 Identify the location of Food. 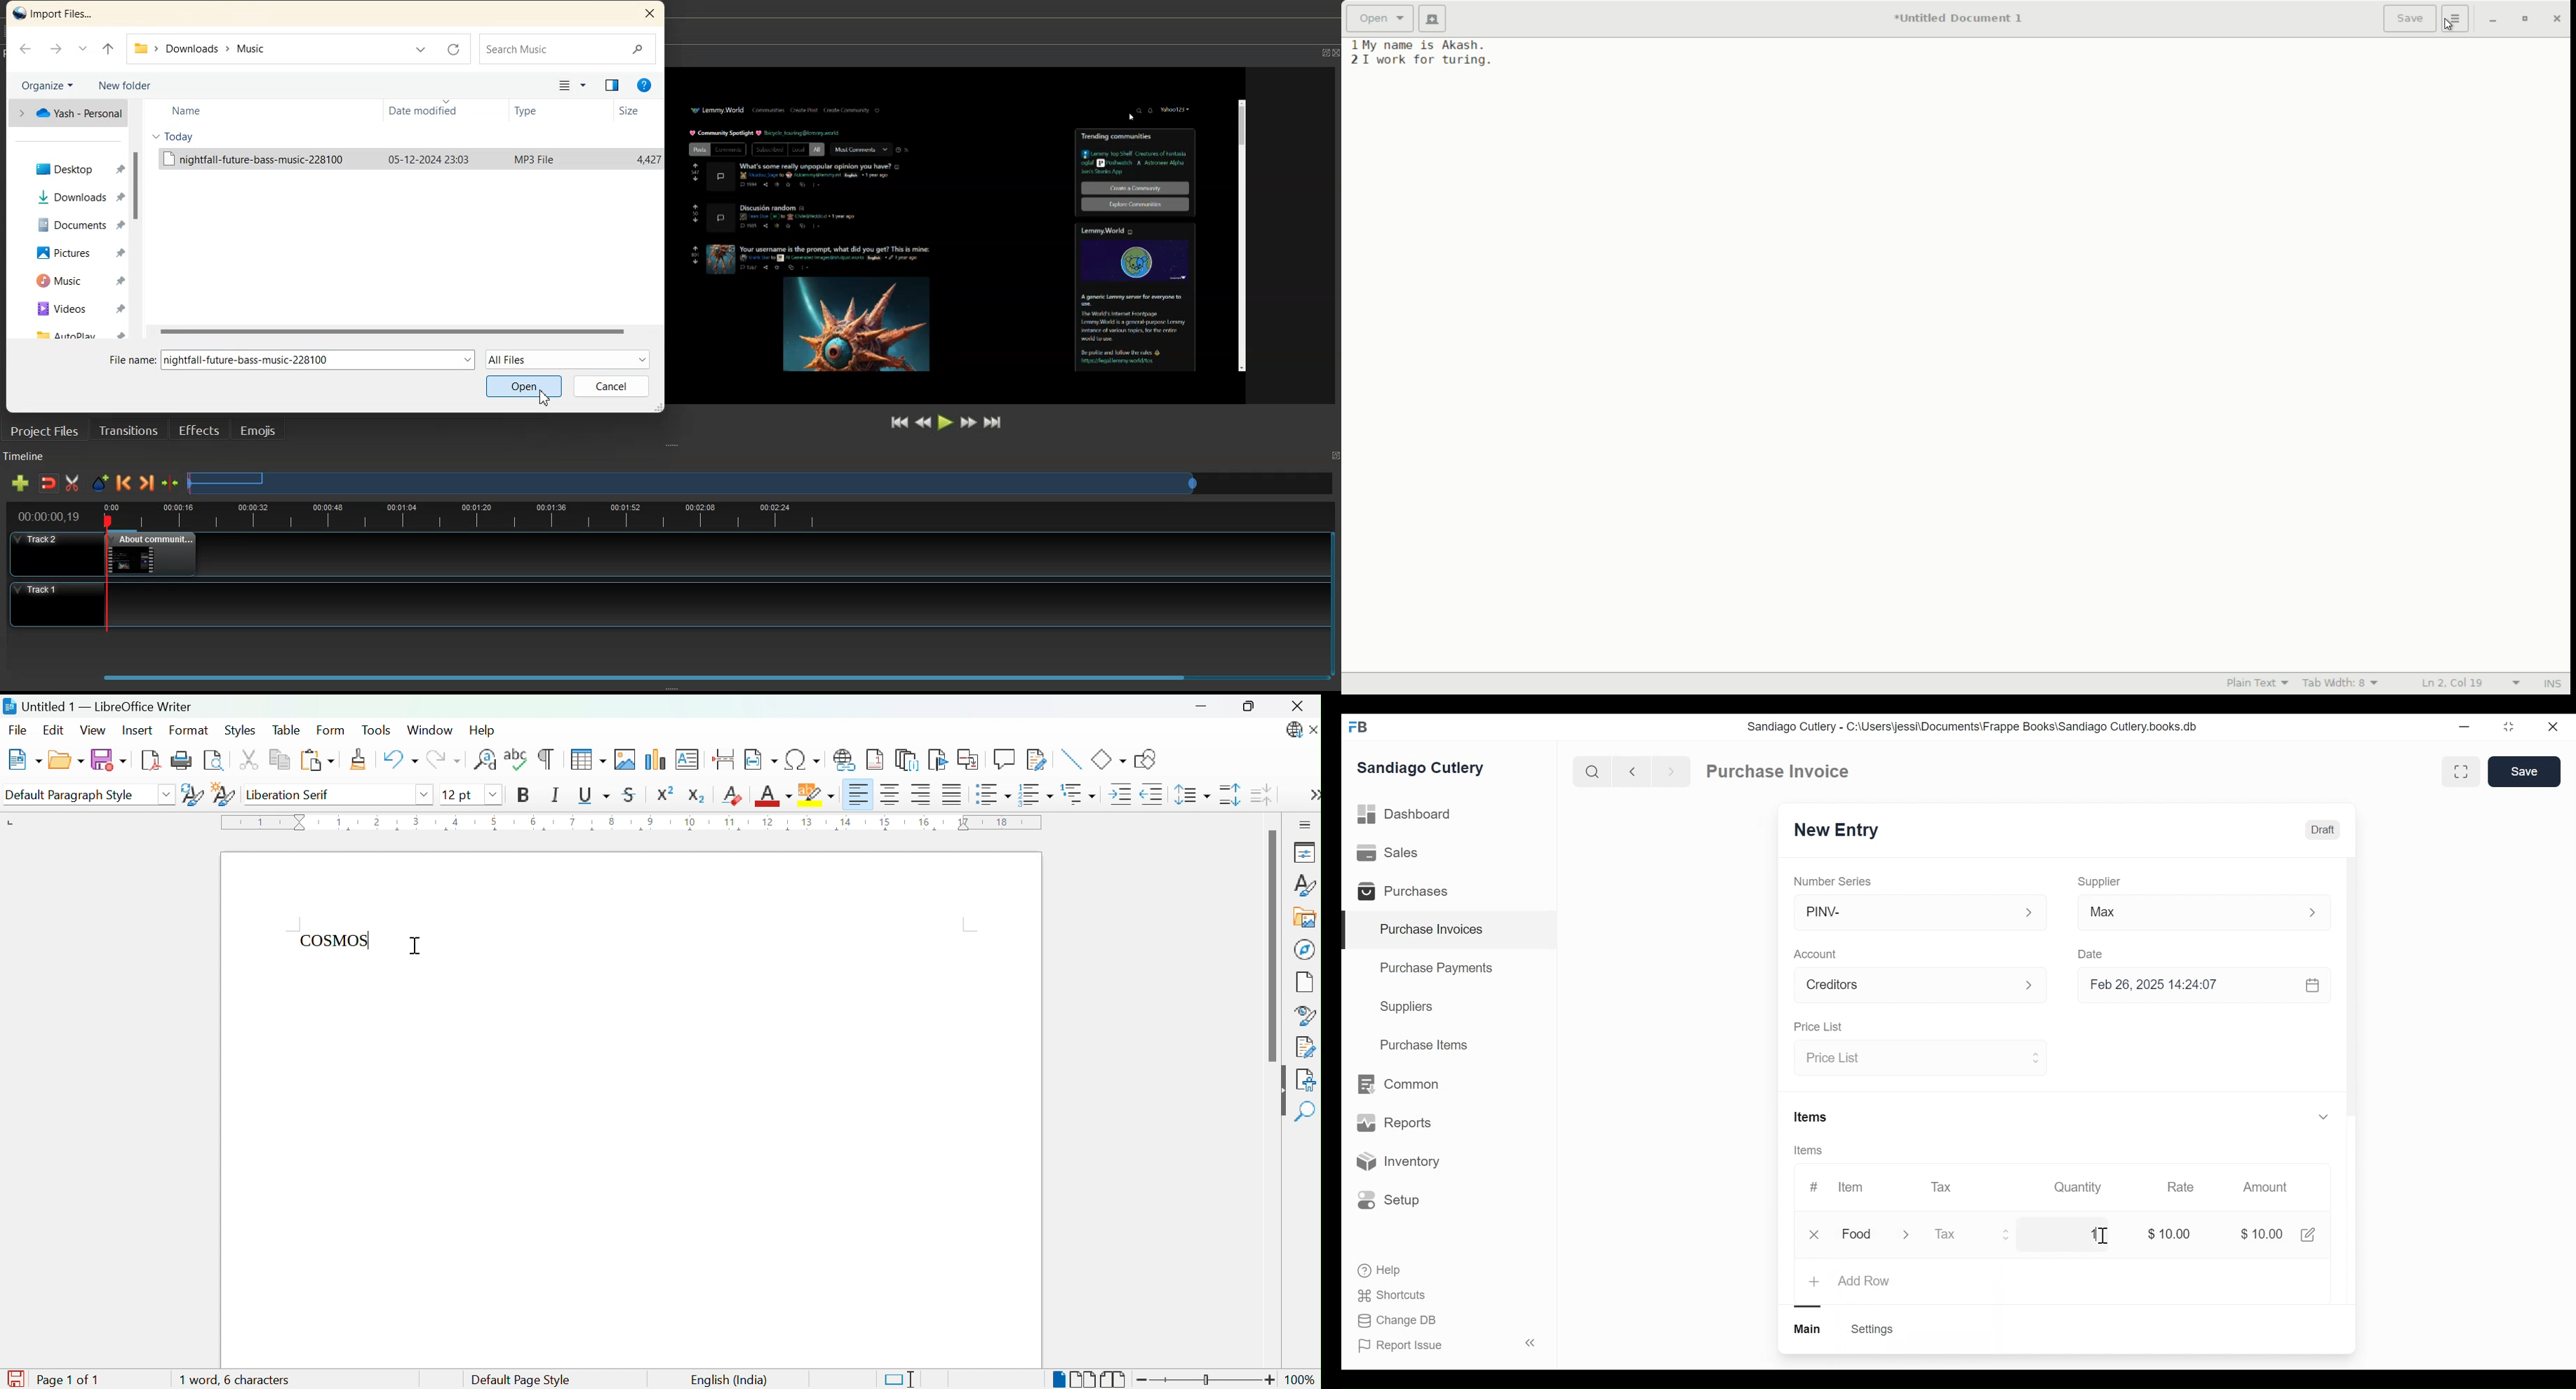
(1859, 1235).